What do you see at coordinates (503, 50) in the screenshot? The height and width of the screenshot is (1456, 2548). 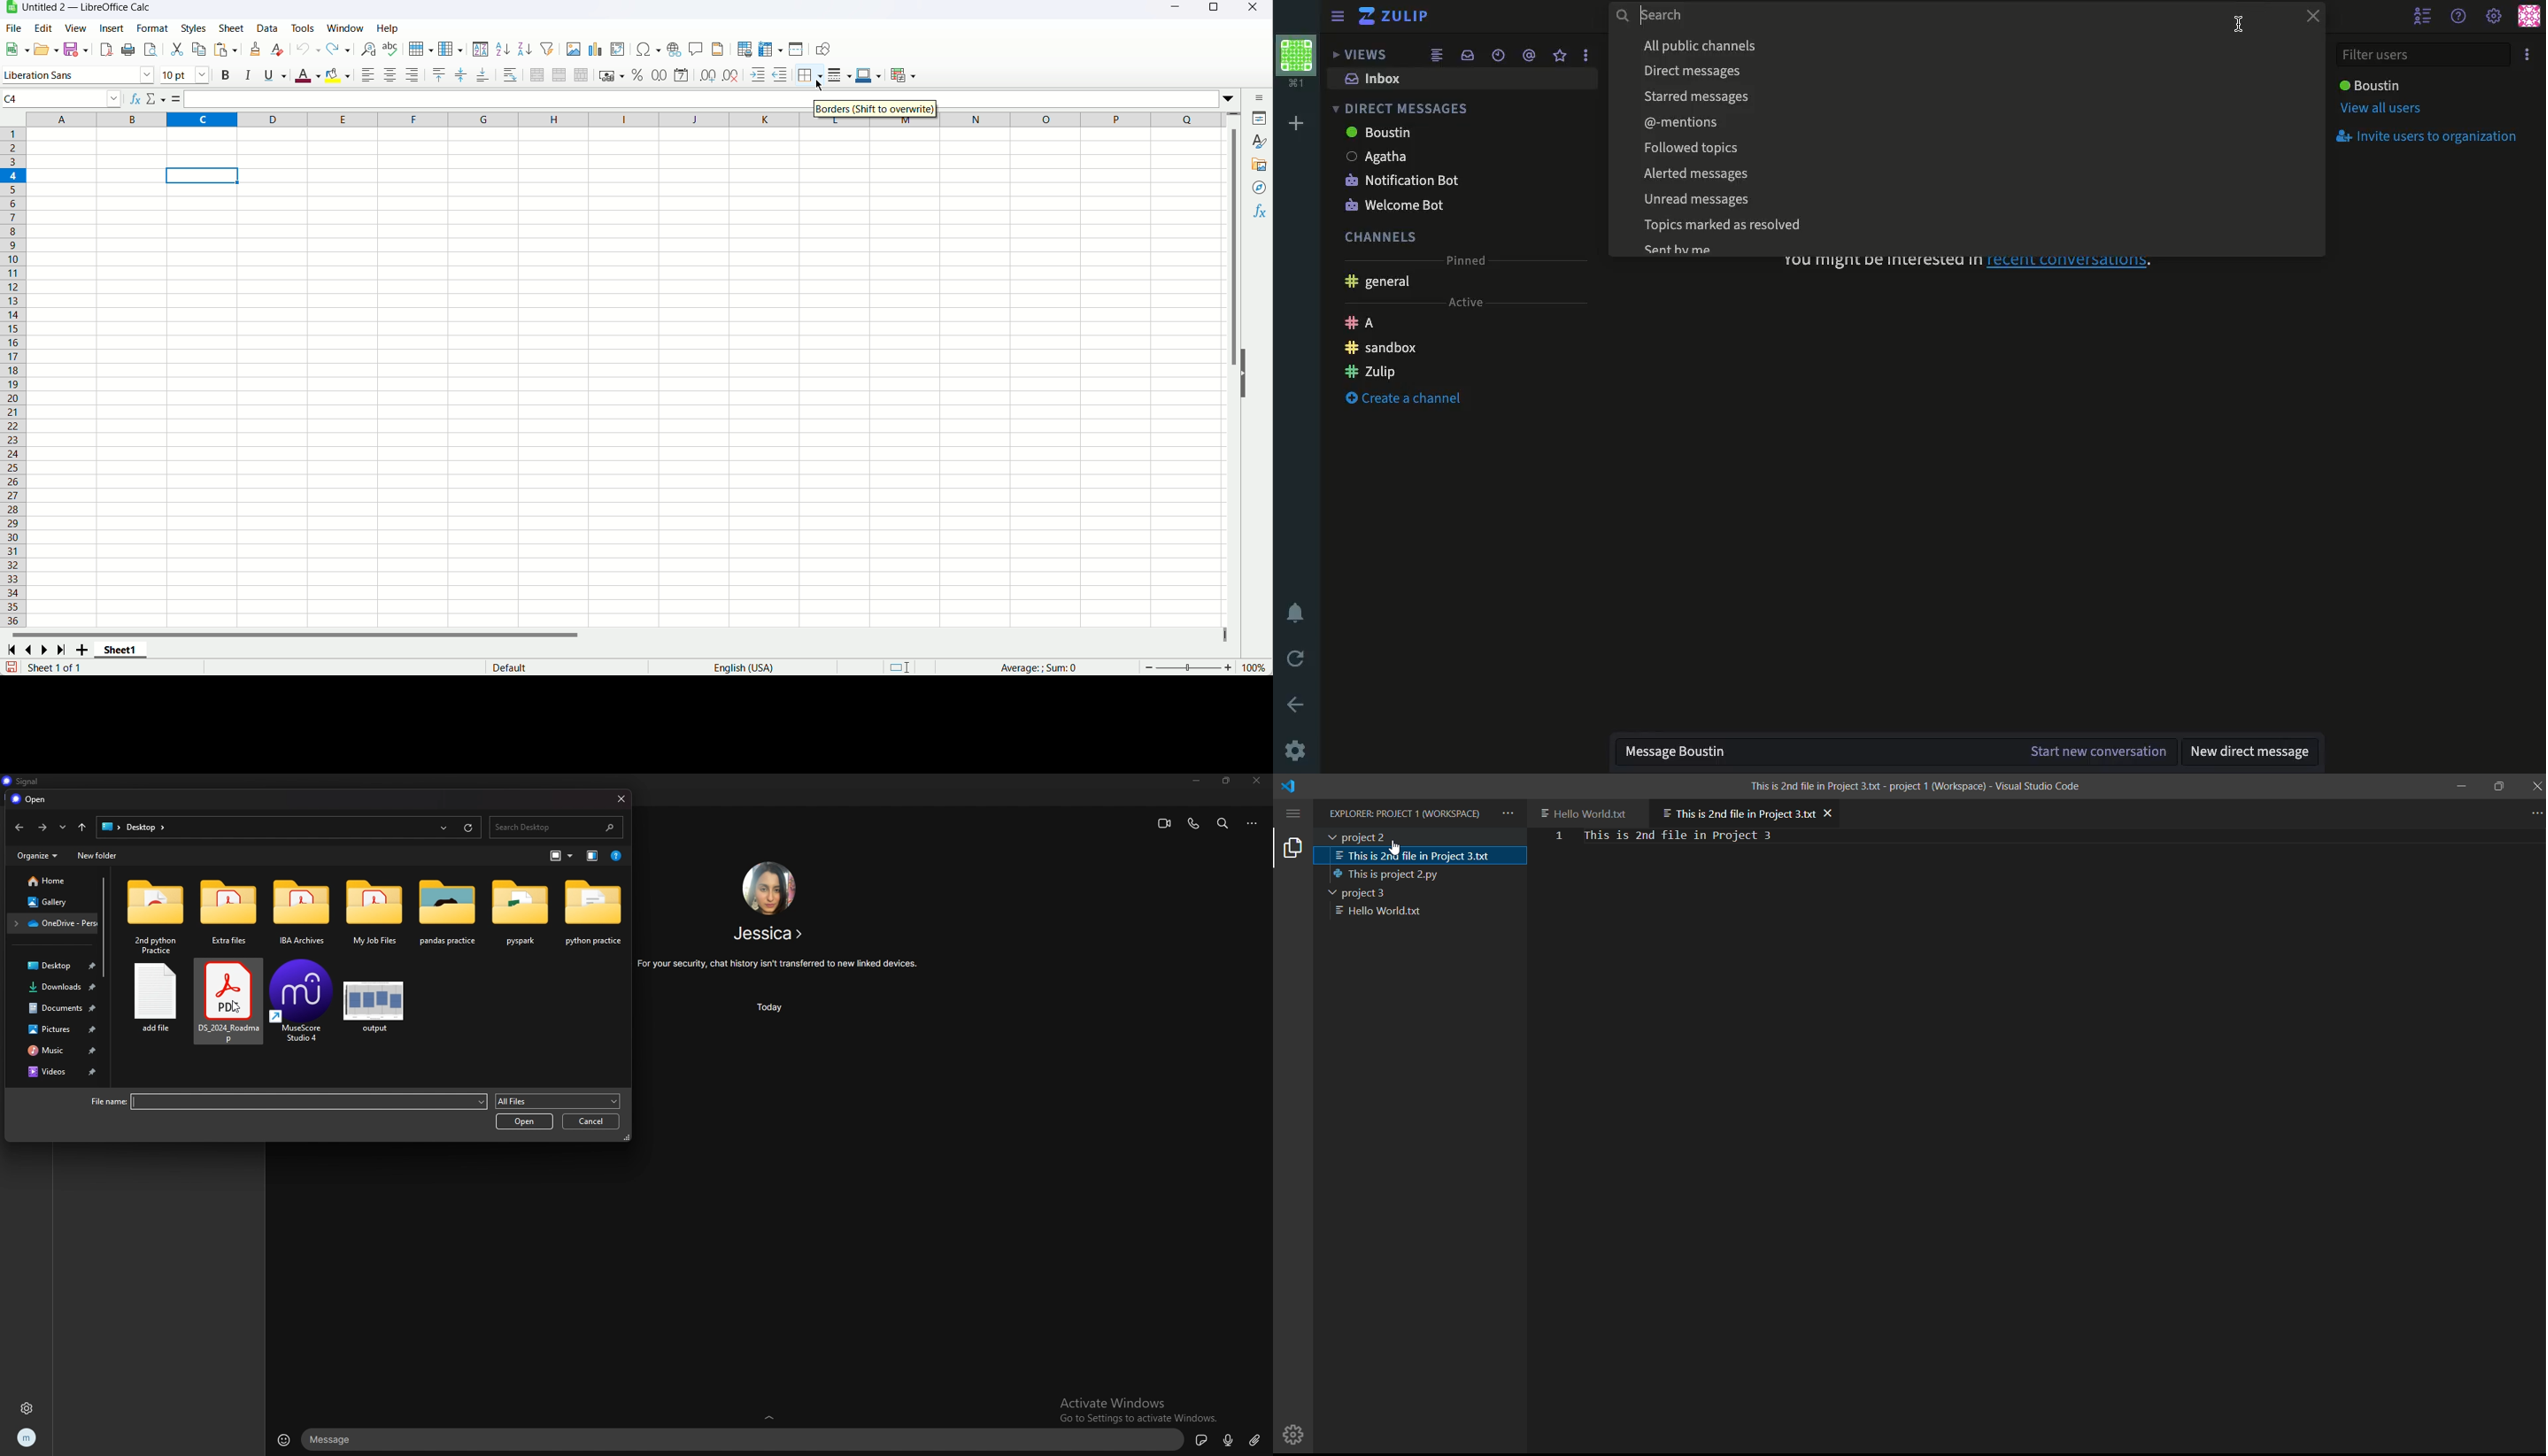 I see `Sort ascending` at bounding box center [503, 50].